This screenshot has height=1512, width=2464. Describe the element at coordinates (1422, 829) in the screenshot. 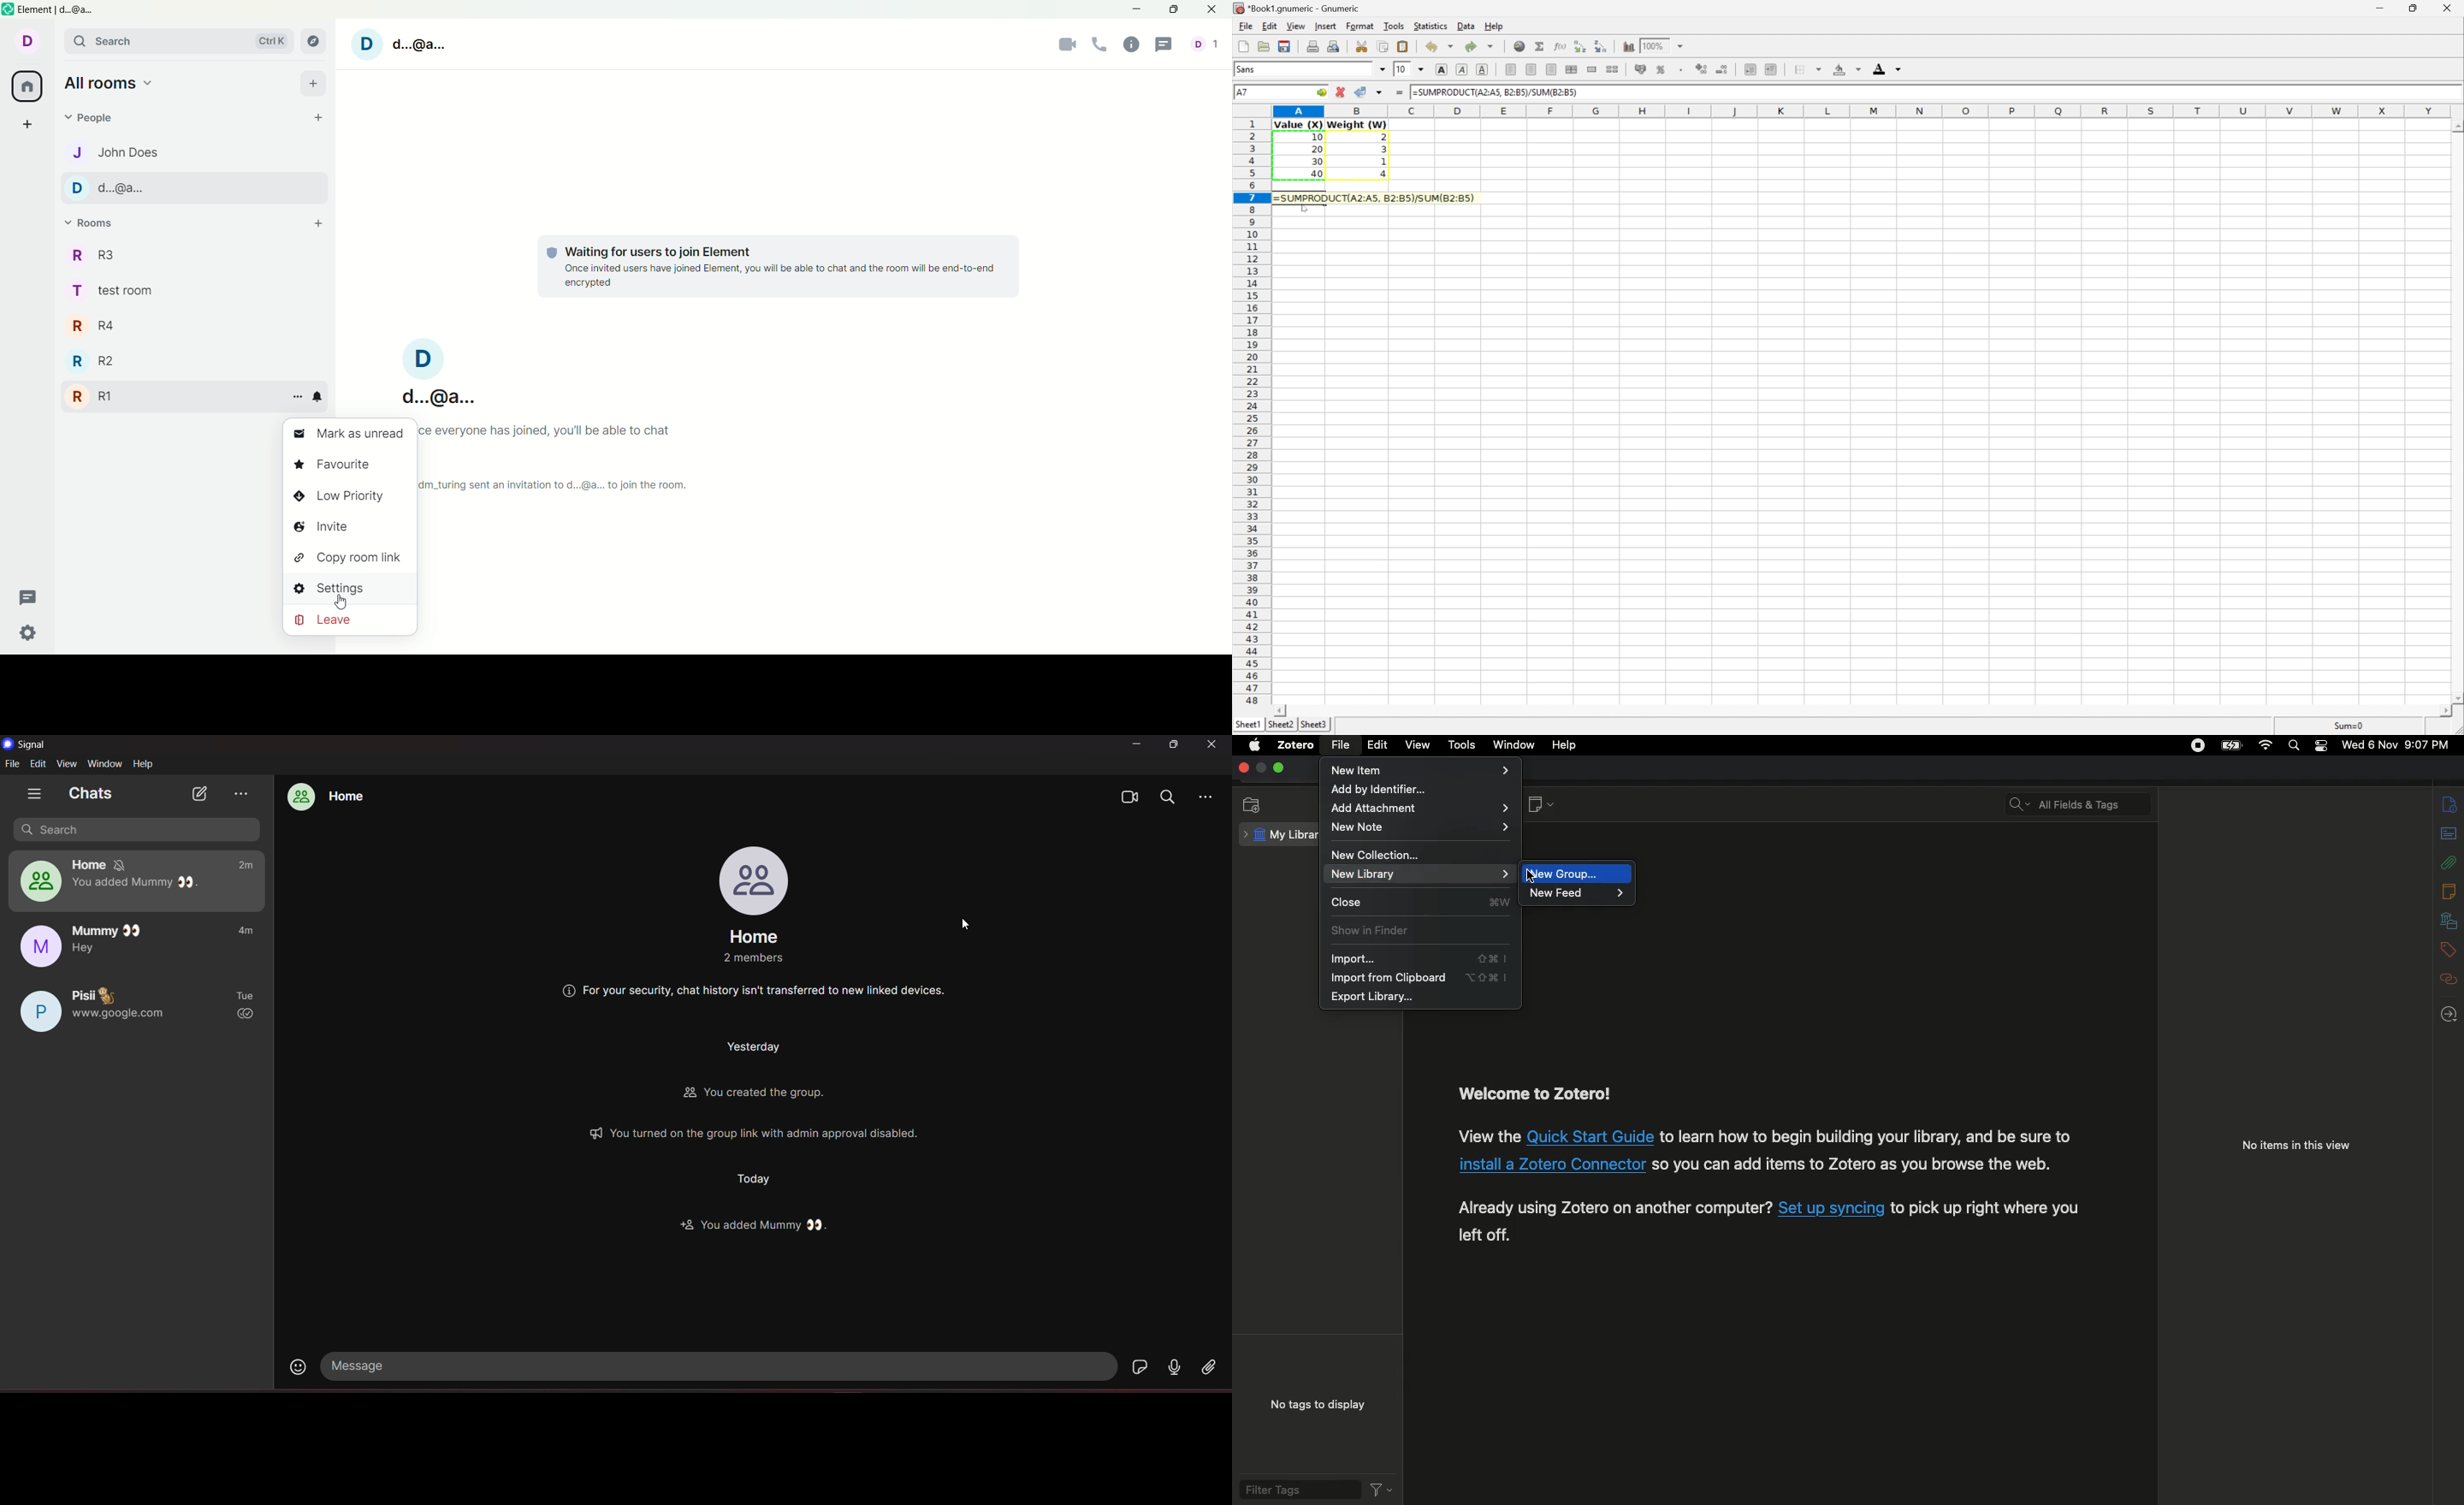

I see `New note` at that location.